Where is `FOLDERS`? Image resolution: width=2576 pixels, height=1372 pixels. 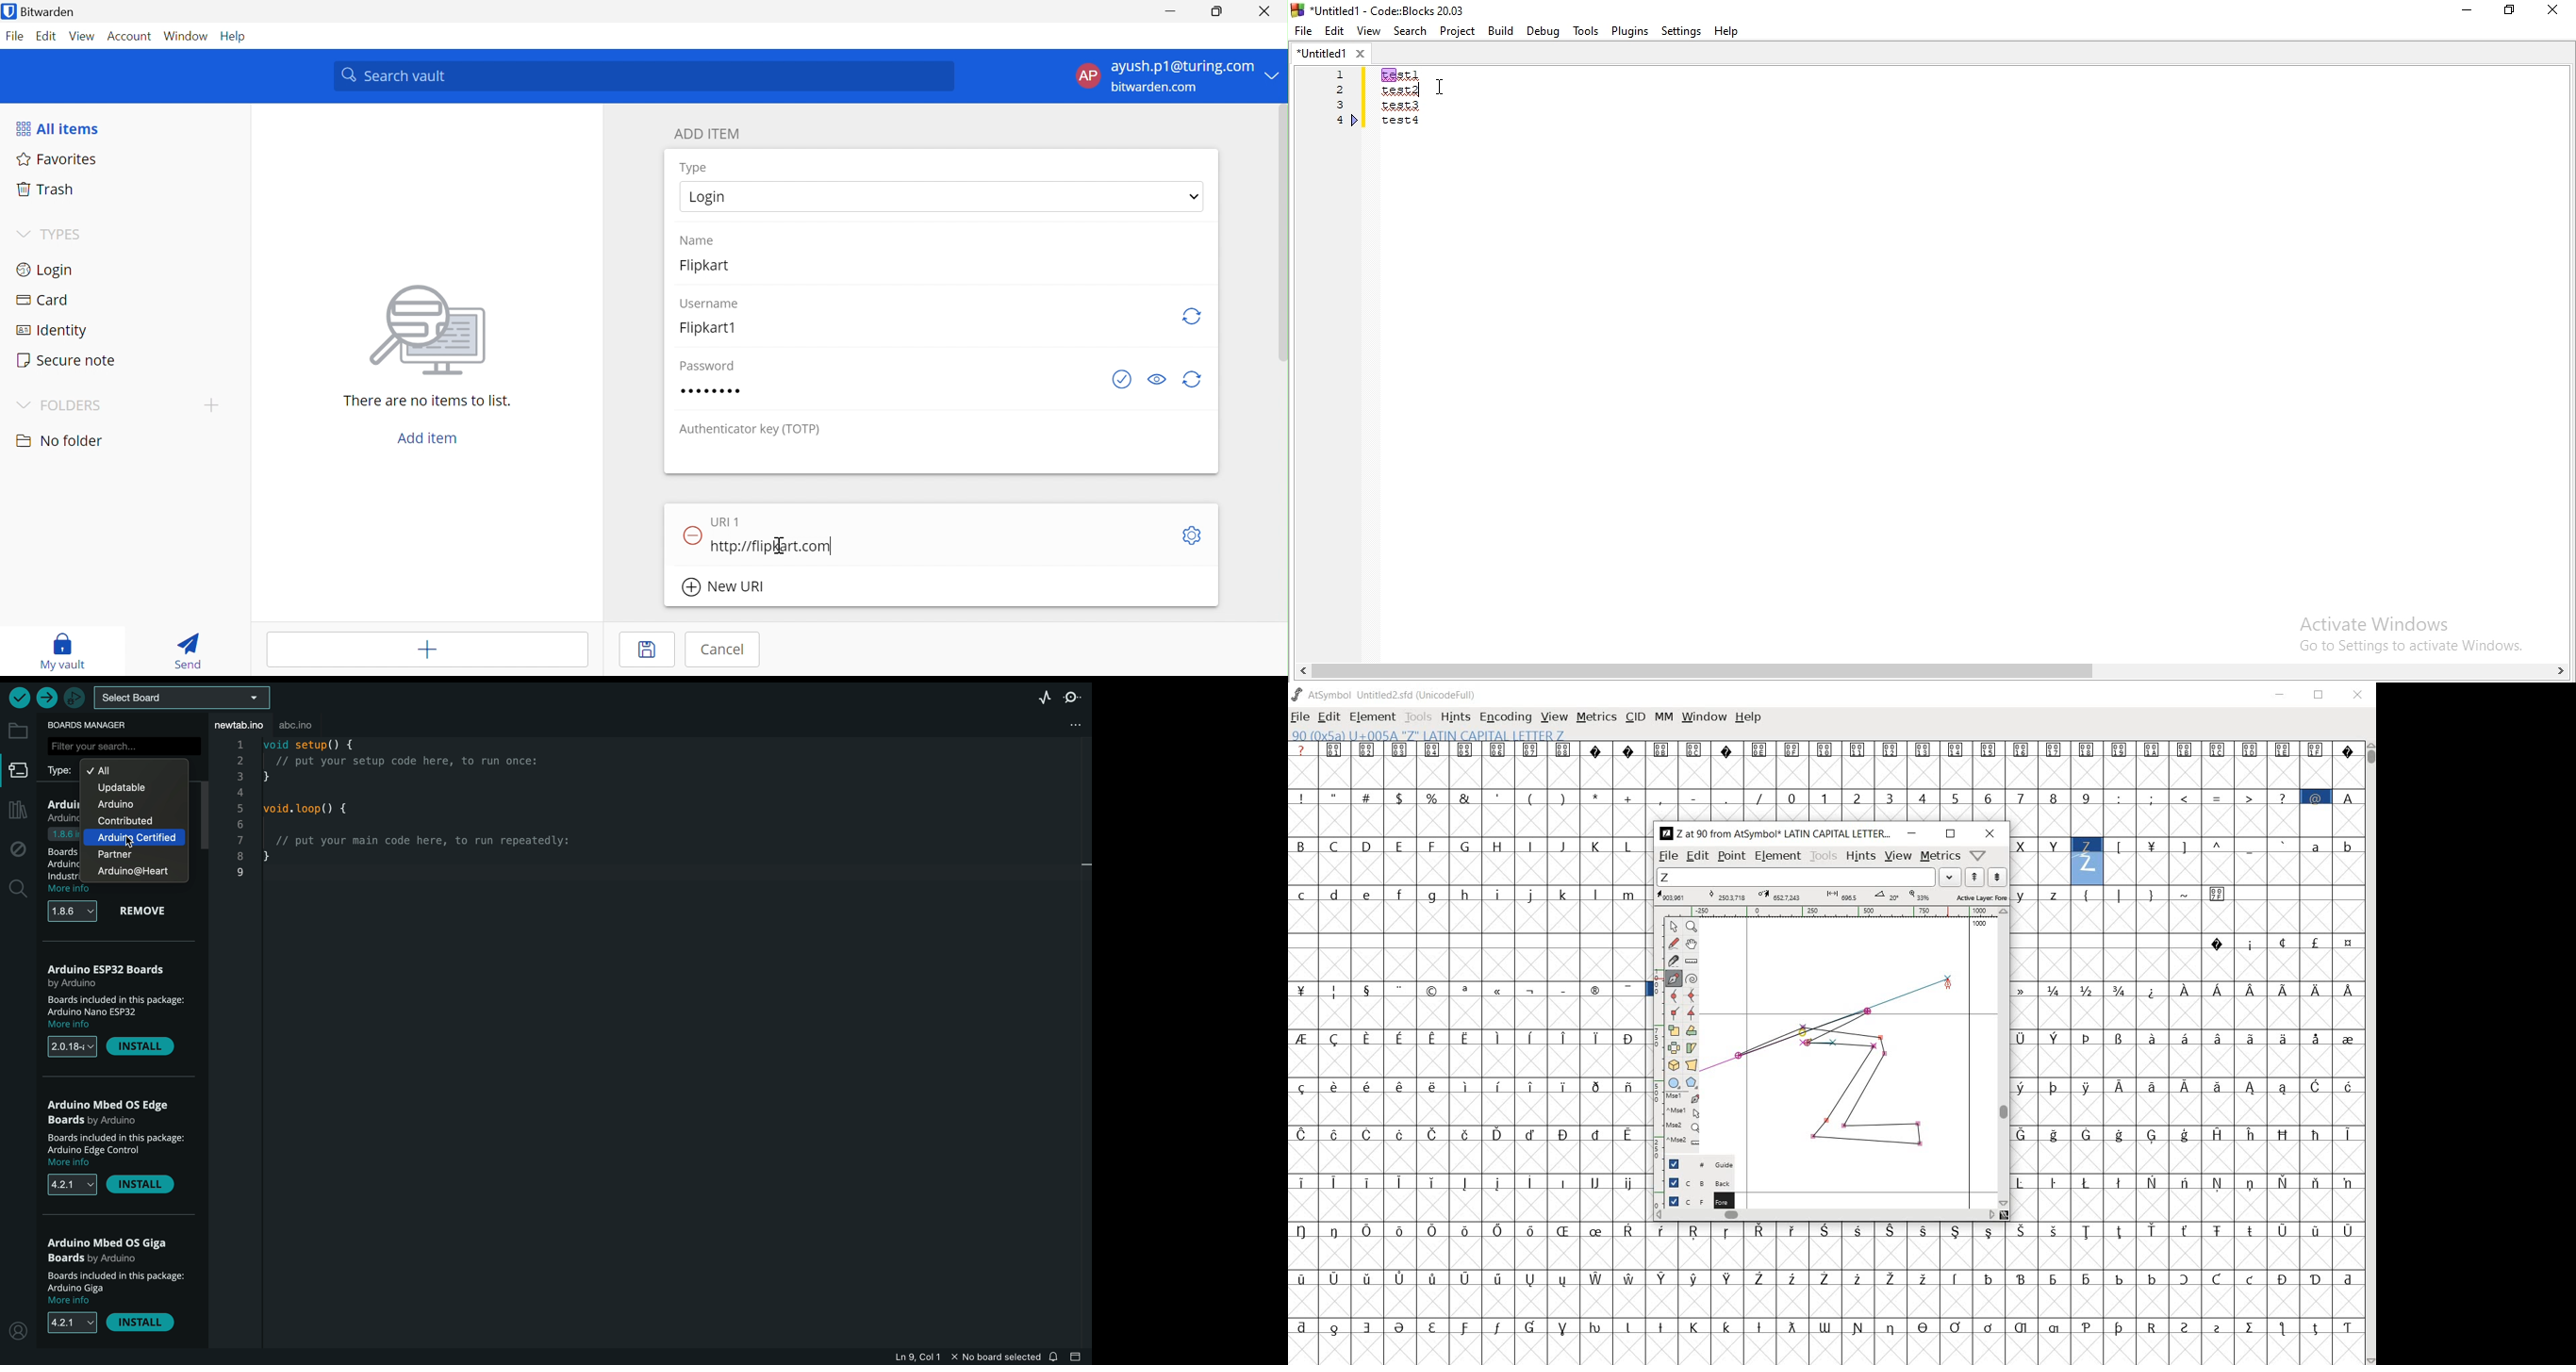
FOLDERS is located at coordinates (72, 407).